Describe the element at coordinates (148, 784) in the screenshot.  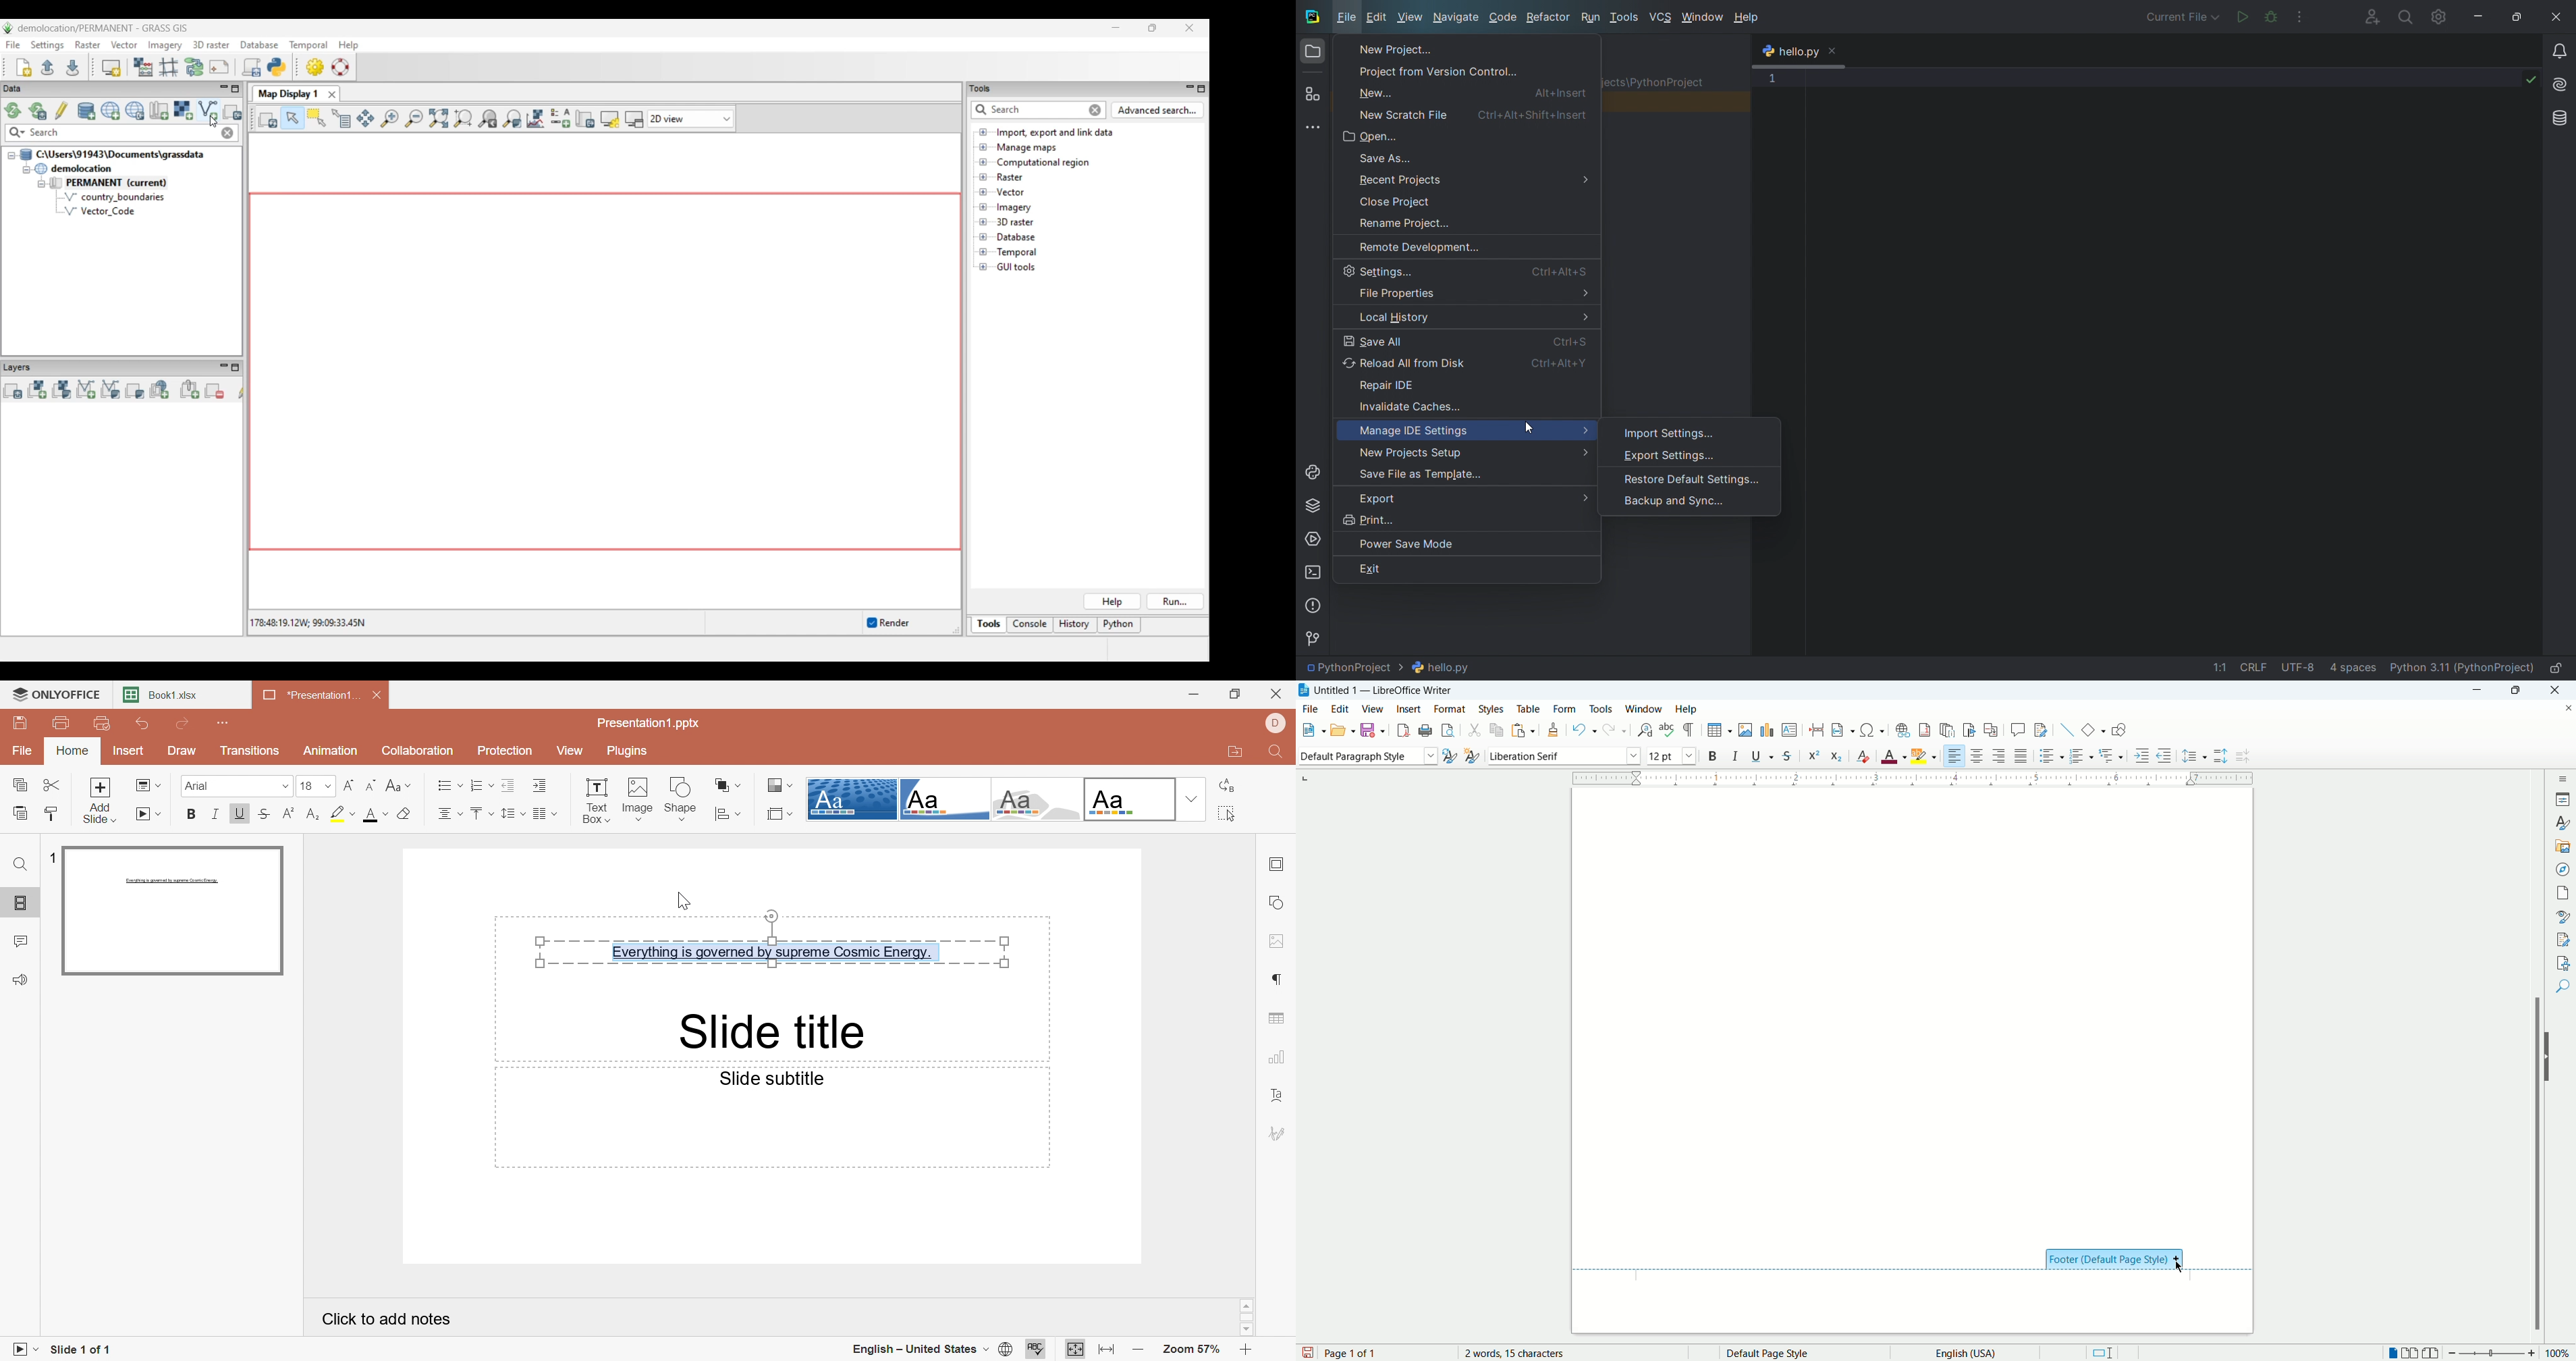
I see `Change slide layout` at that location.